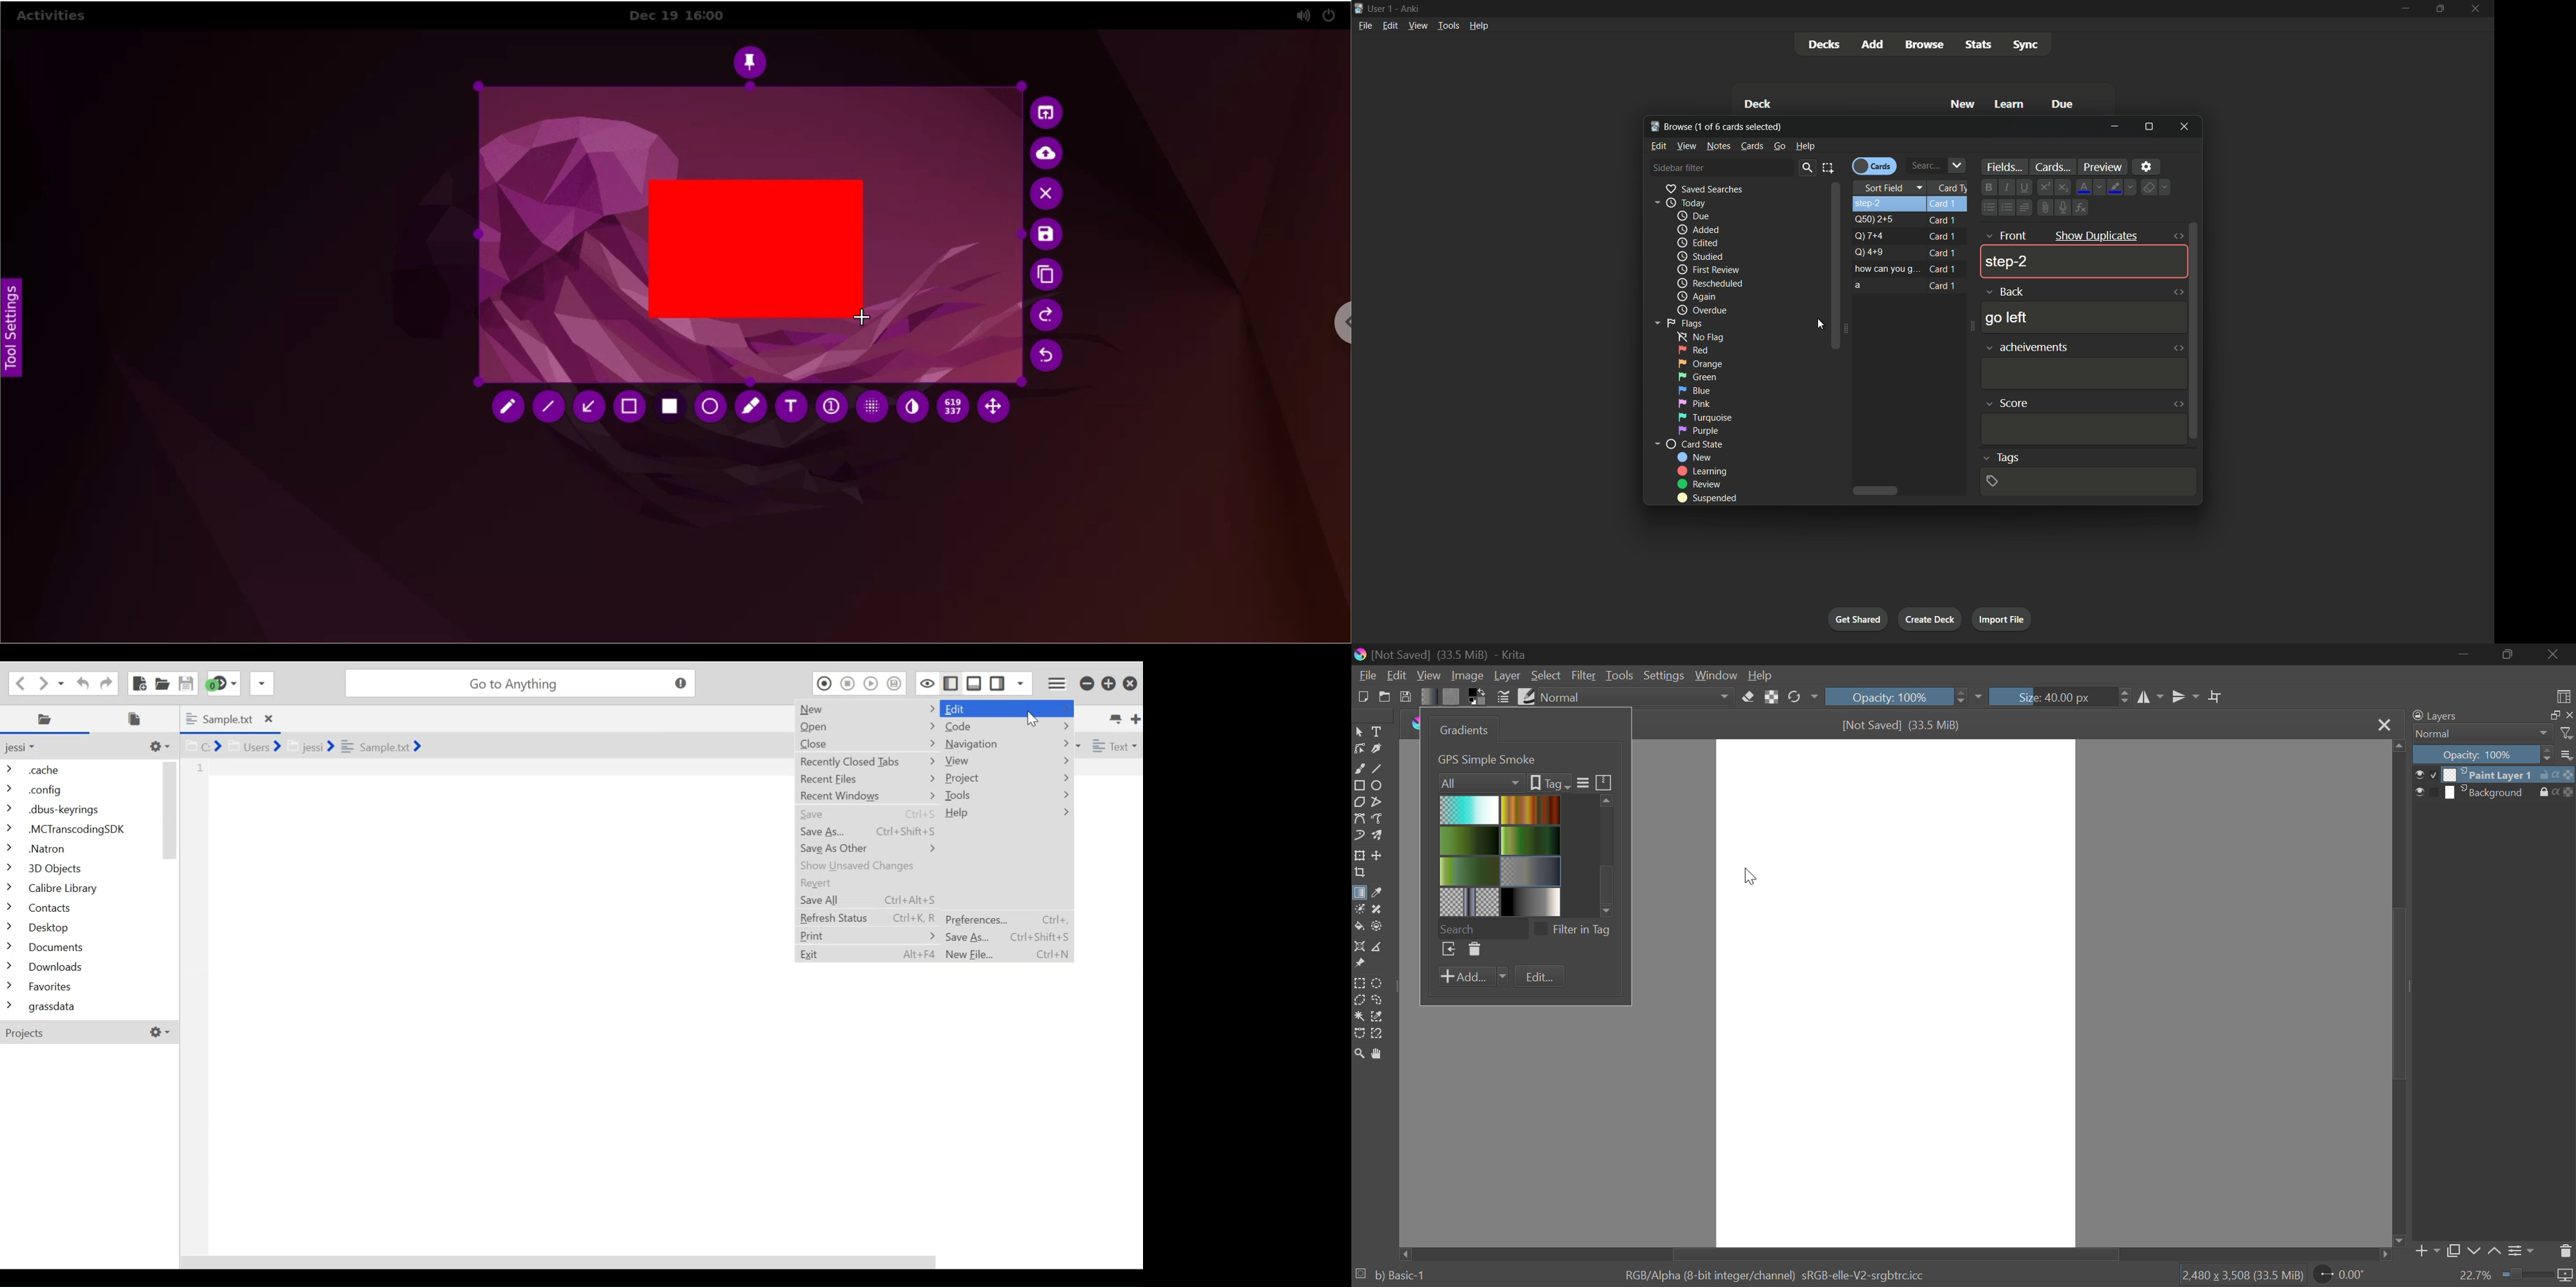  I want to click on lock, so click(2547, 792).